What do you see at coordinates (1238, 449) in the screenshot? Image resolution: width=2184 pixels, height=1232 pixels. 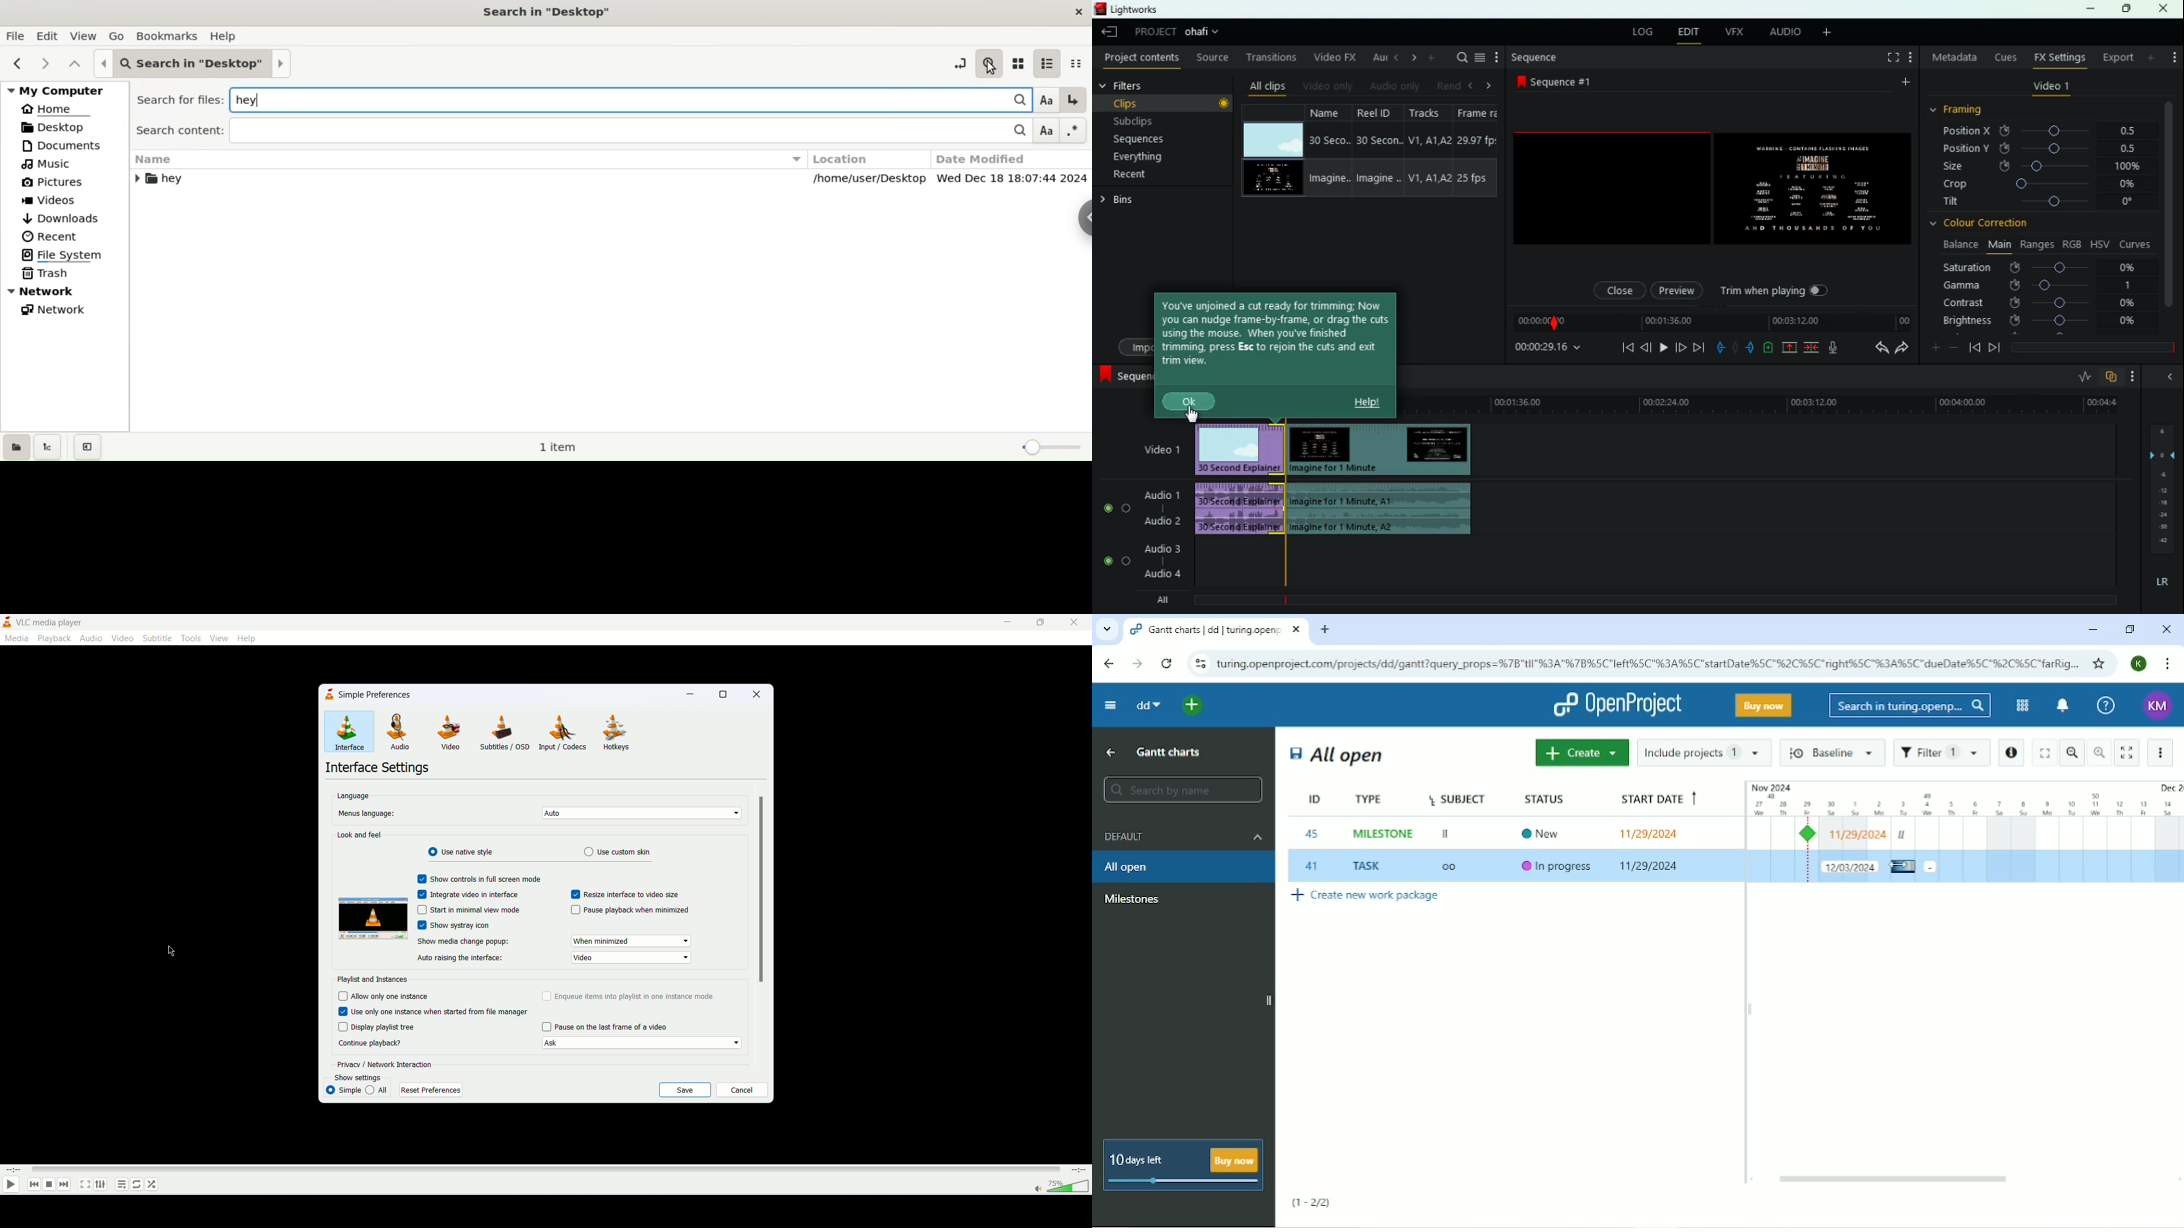 I see `video` at bounding box center [1238, 449].